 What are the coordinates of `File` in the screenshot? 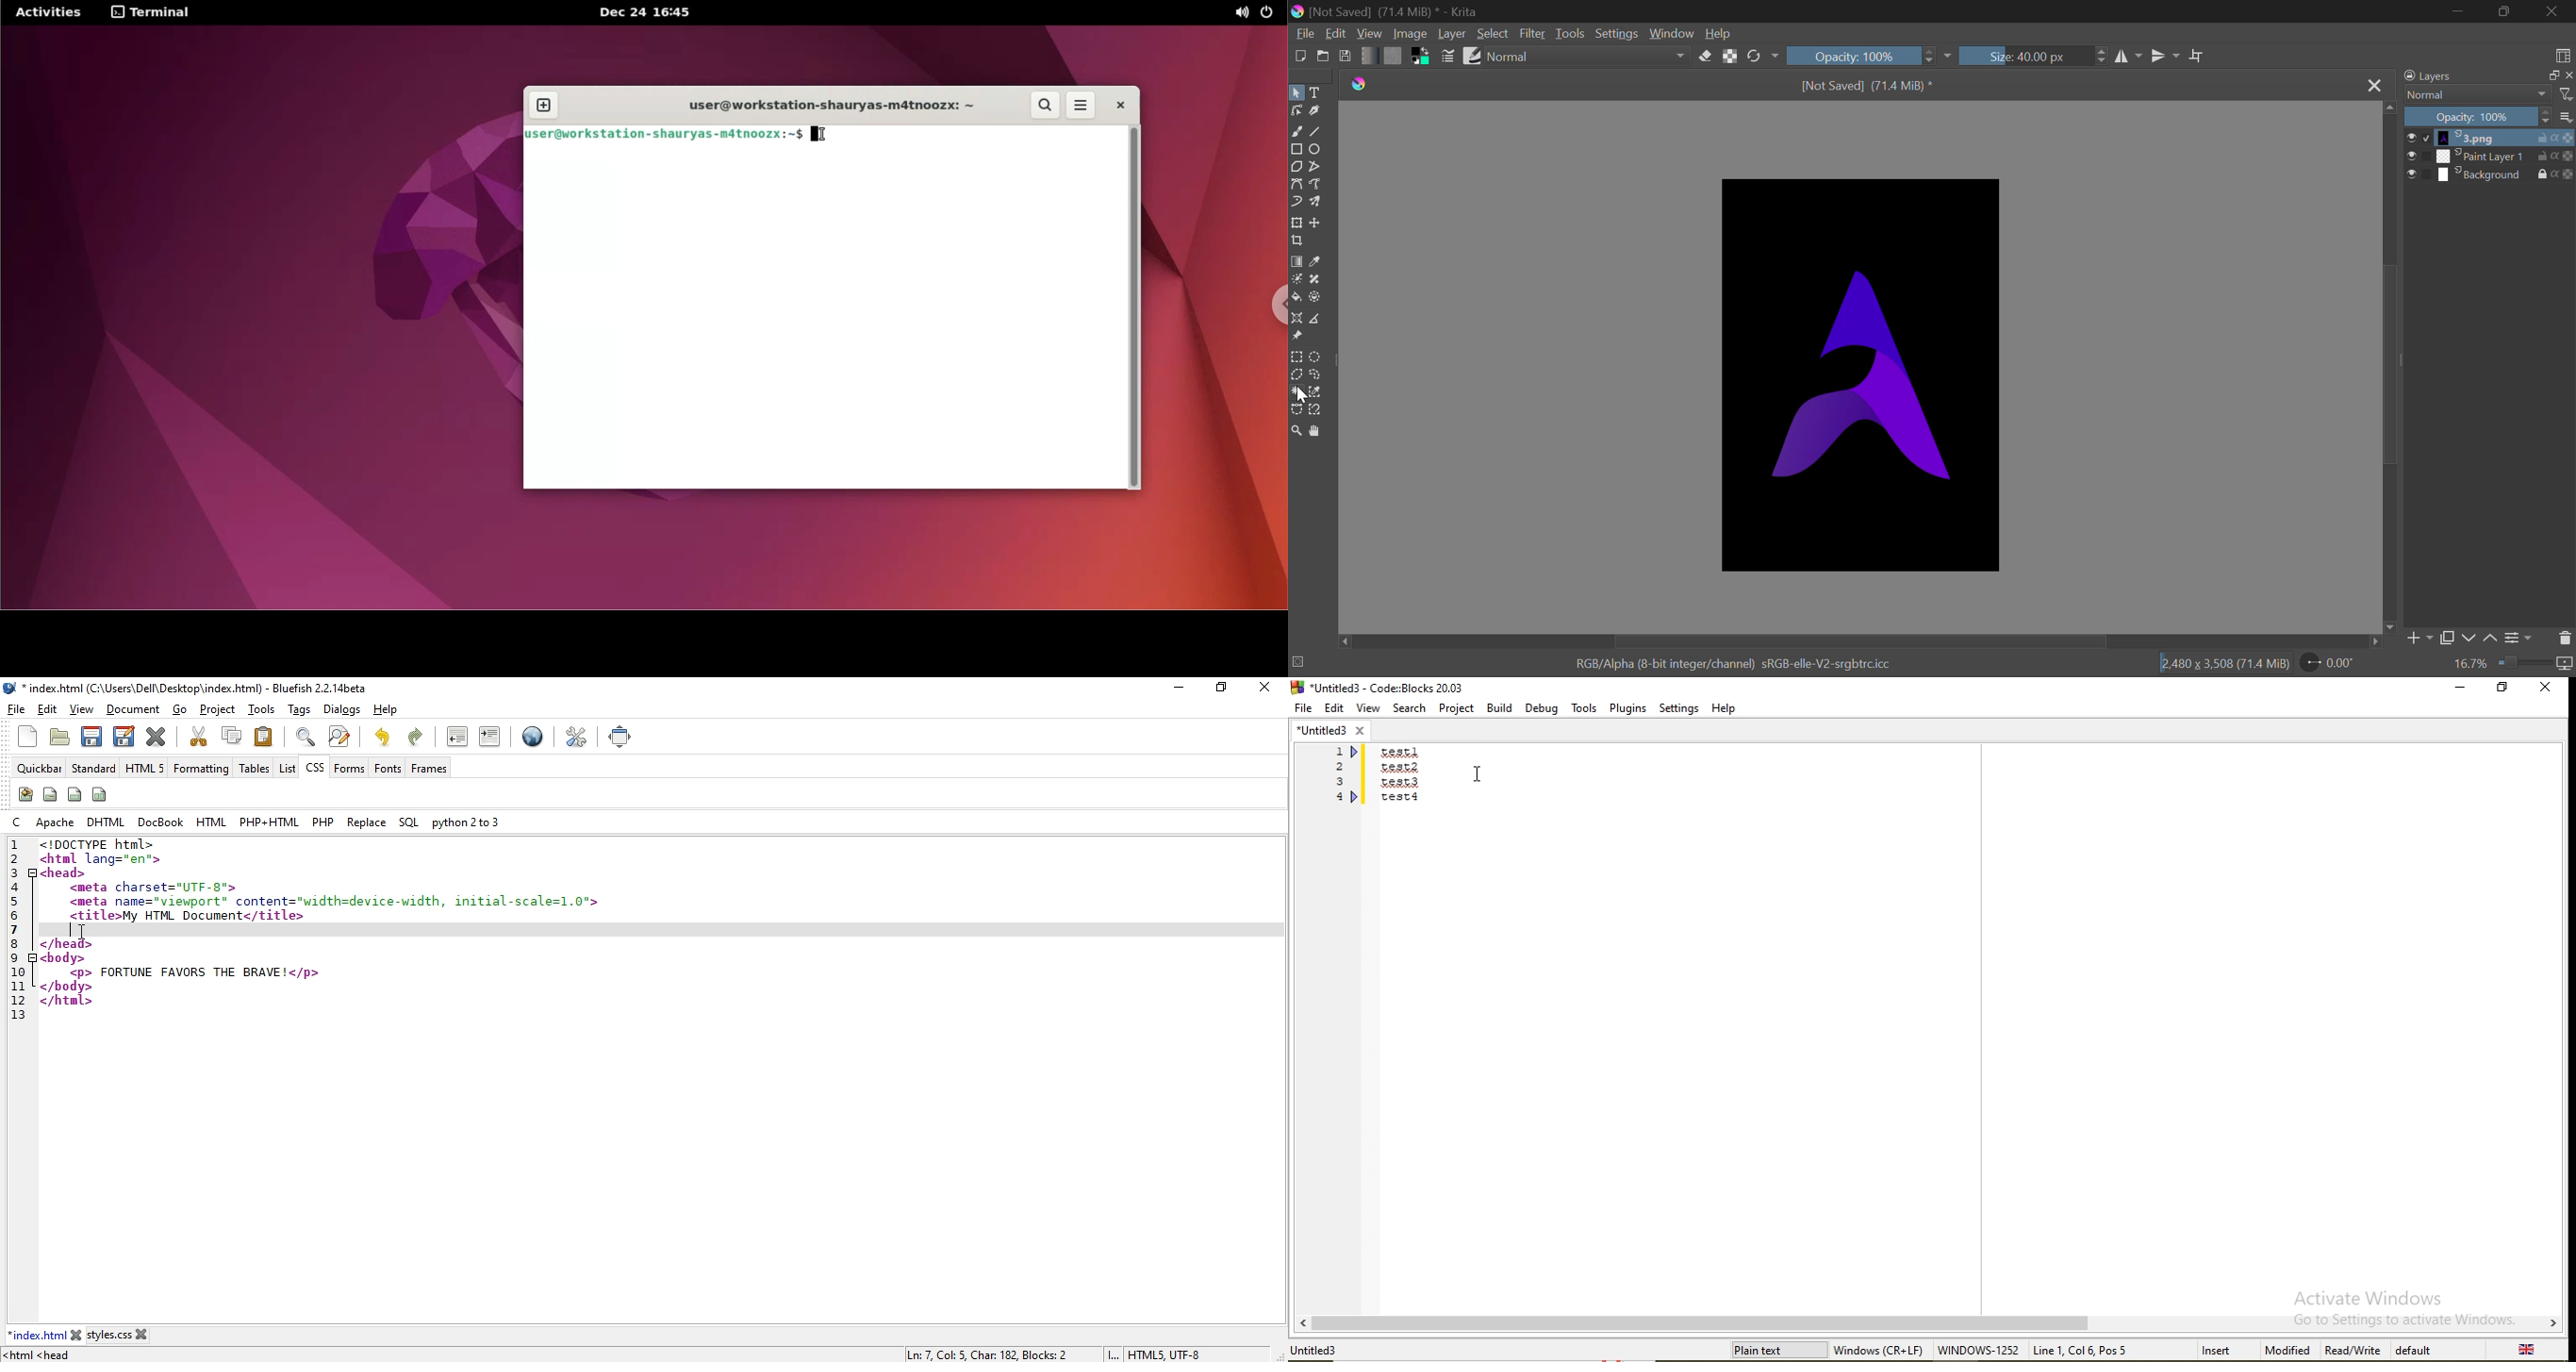 It's located at (1304, 34).